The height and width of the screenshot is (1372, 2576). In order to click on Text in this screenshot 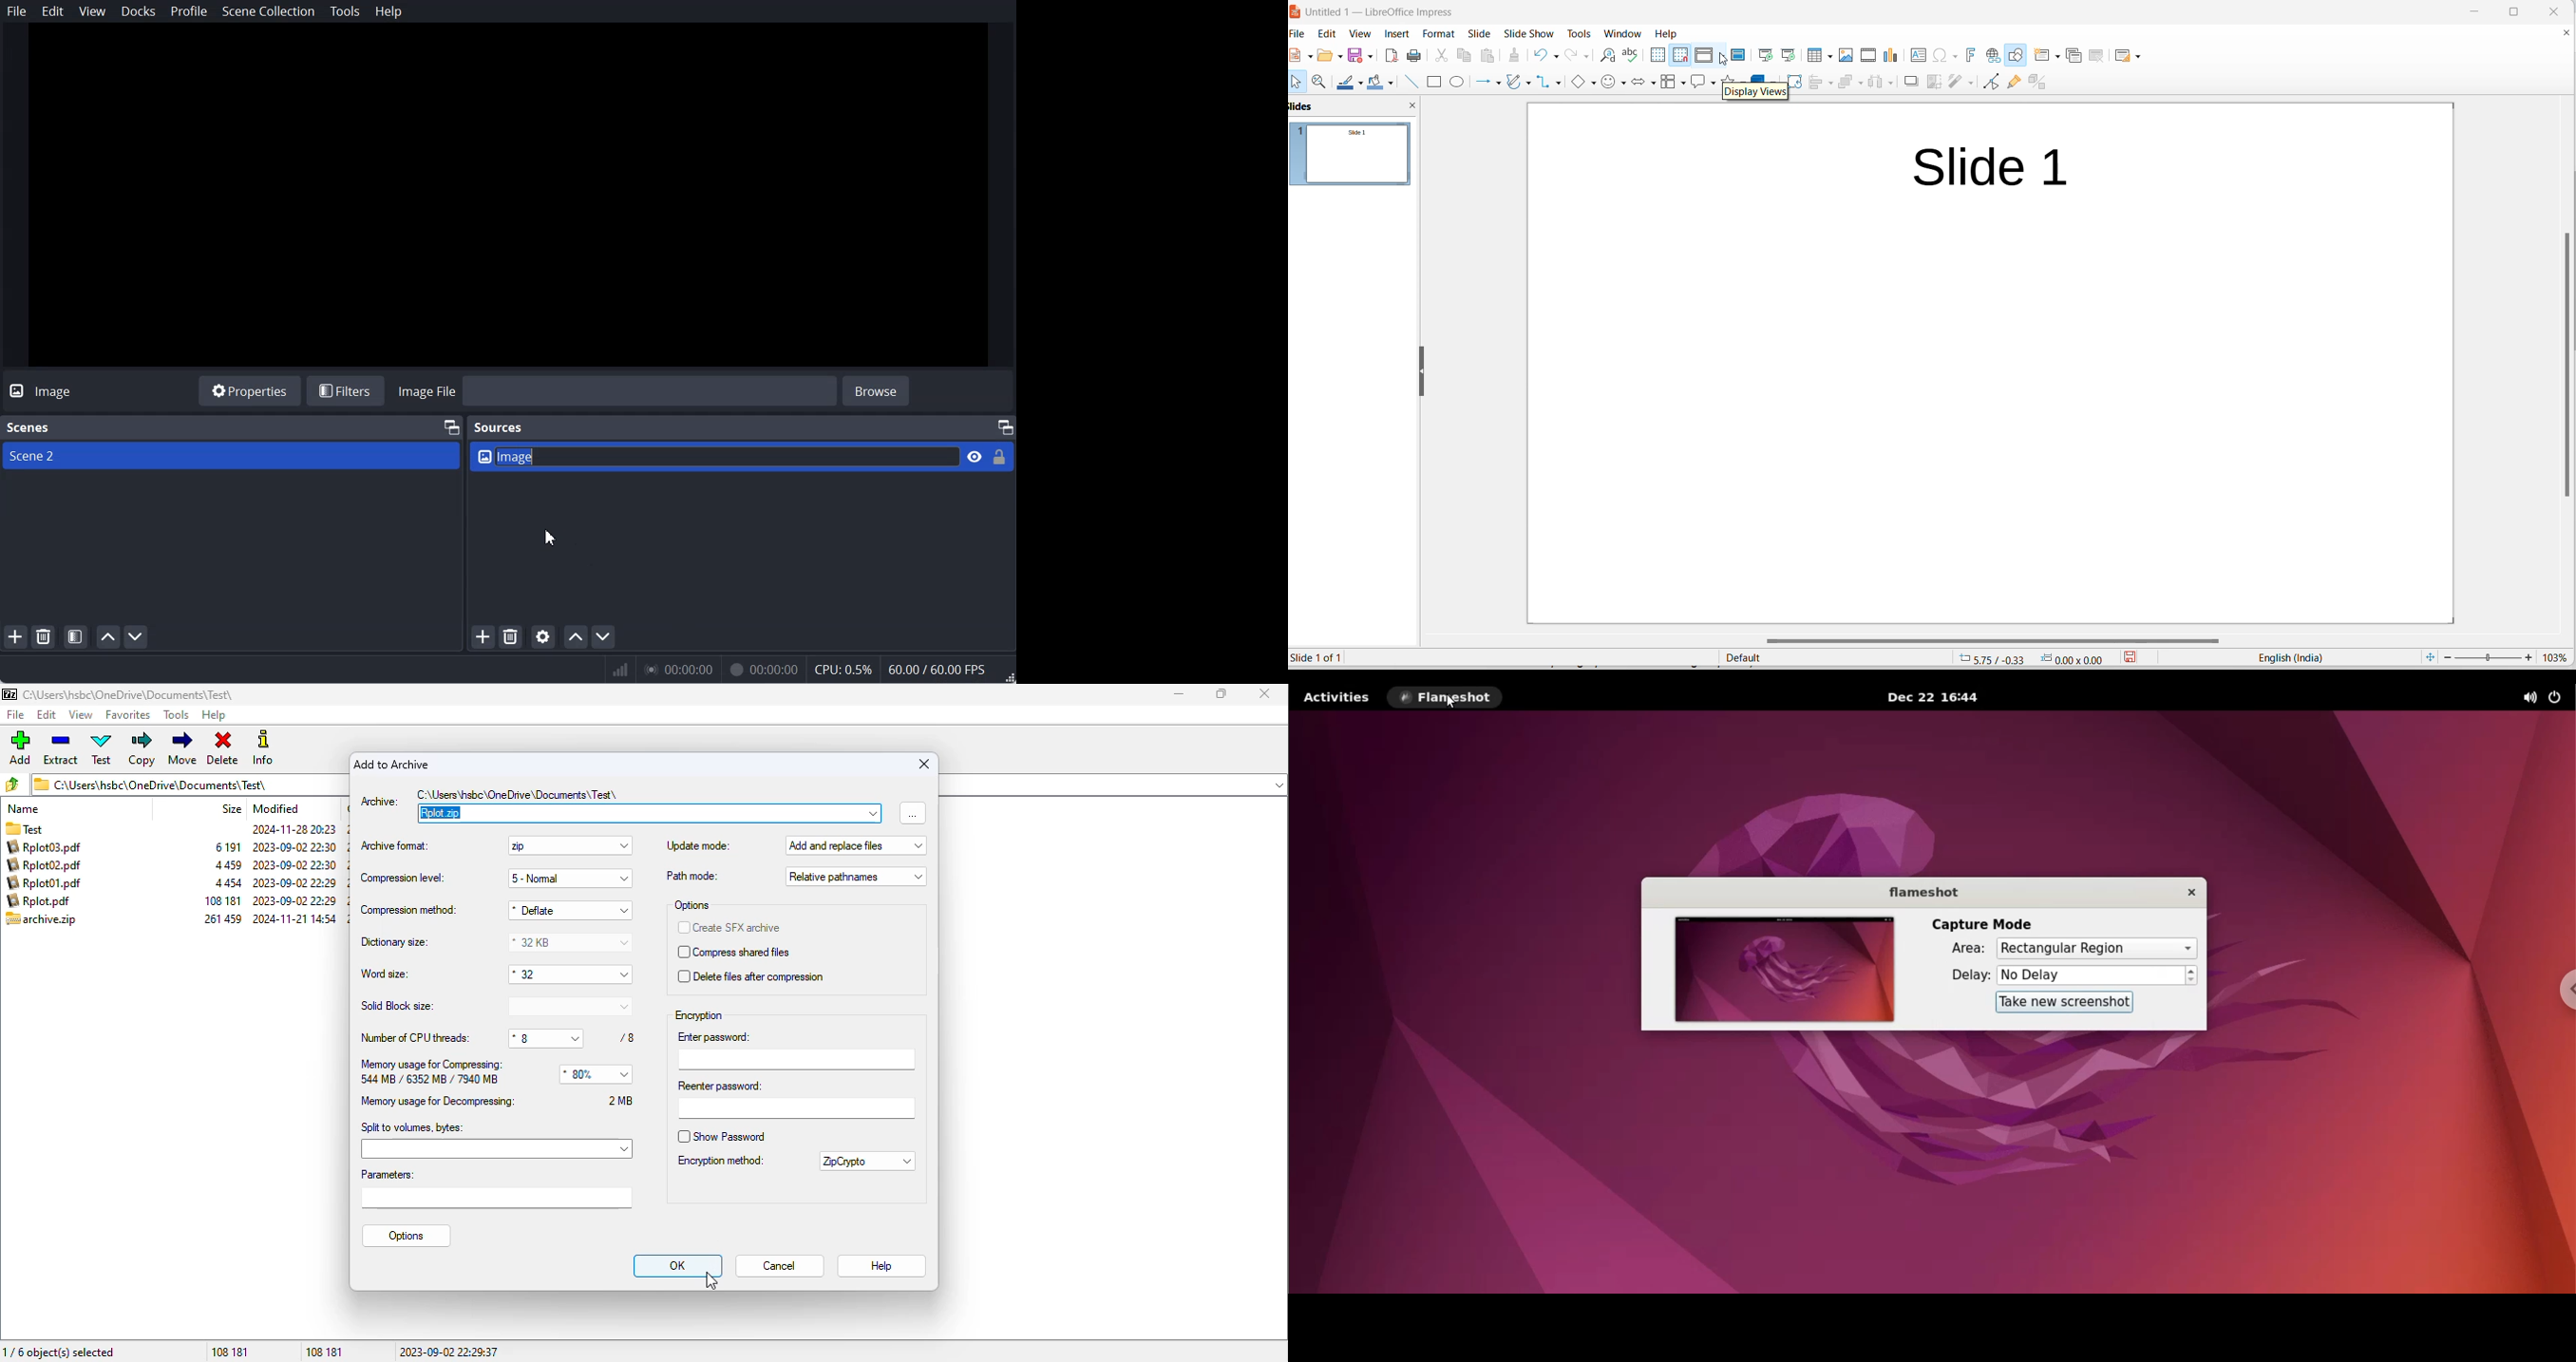, I will do `click(28, 428)`.